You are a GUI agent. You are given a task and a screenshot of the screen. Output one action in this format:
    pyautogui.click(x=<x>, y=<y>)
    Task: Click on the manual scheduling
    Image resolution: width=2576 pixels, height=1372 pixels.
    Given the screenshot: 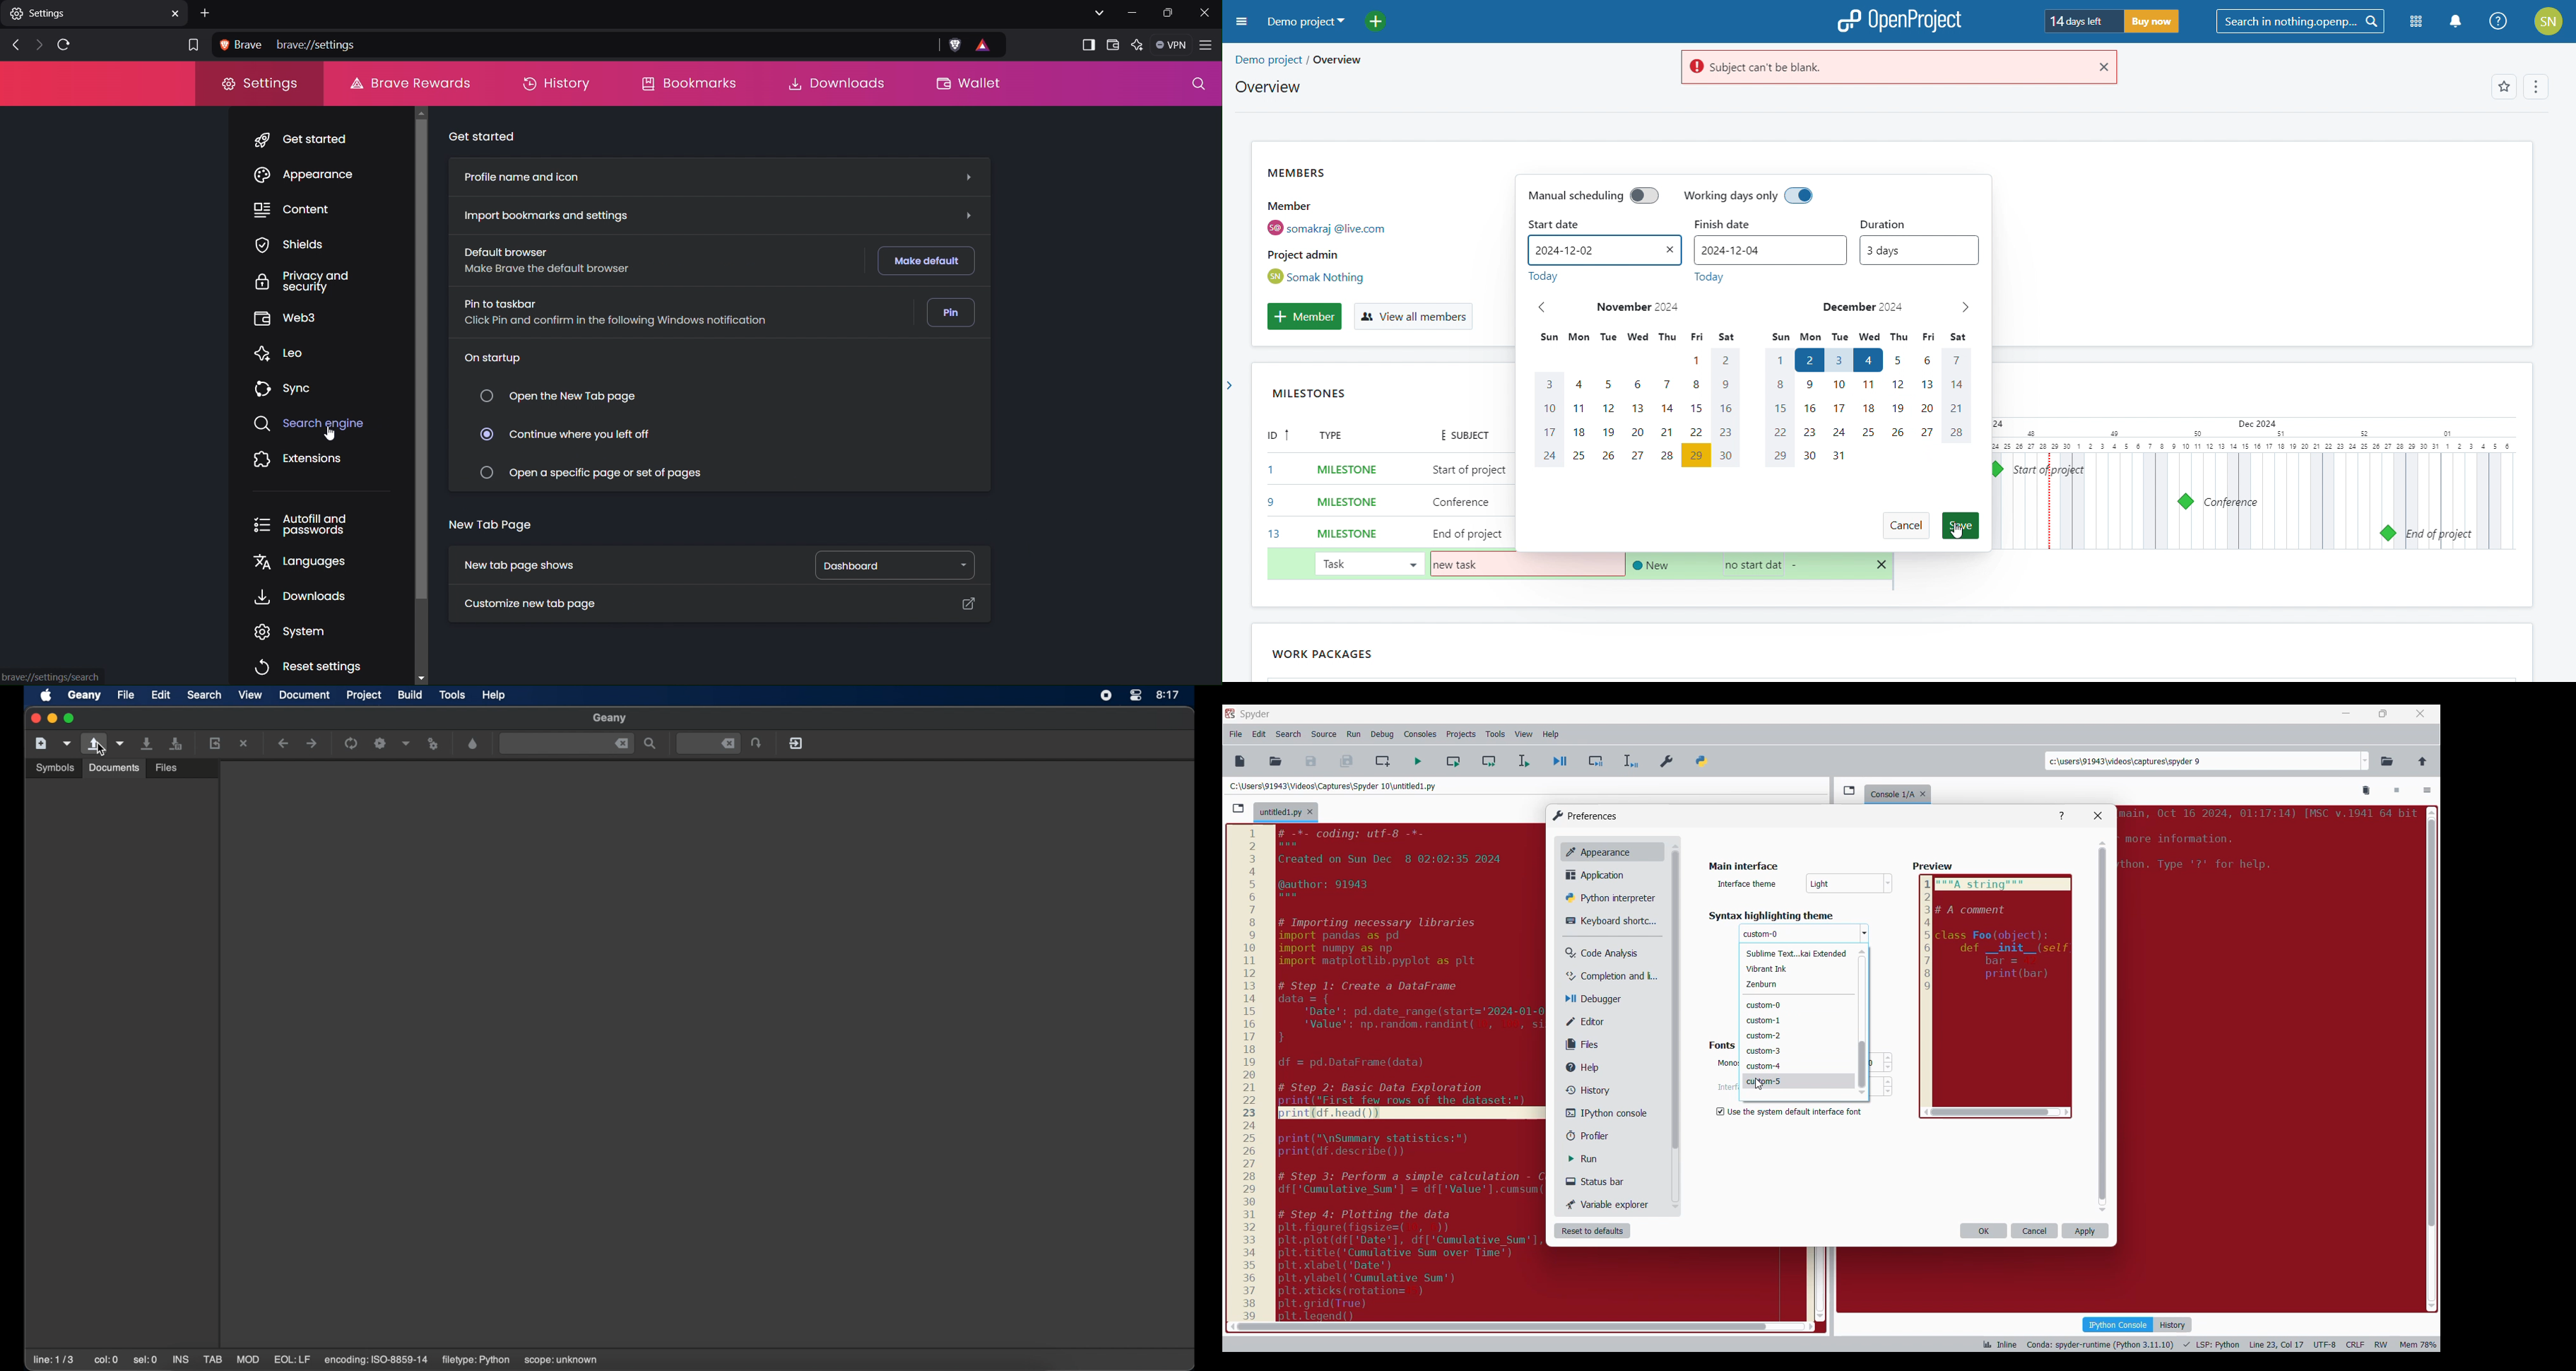 What is the action you would take?
    pyautogui.click(x=1592, y=195)
    